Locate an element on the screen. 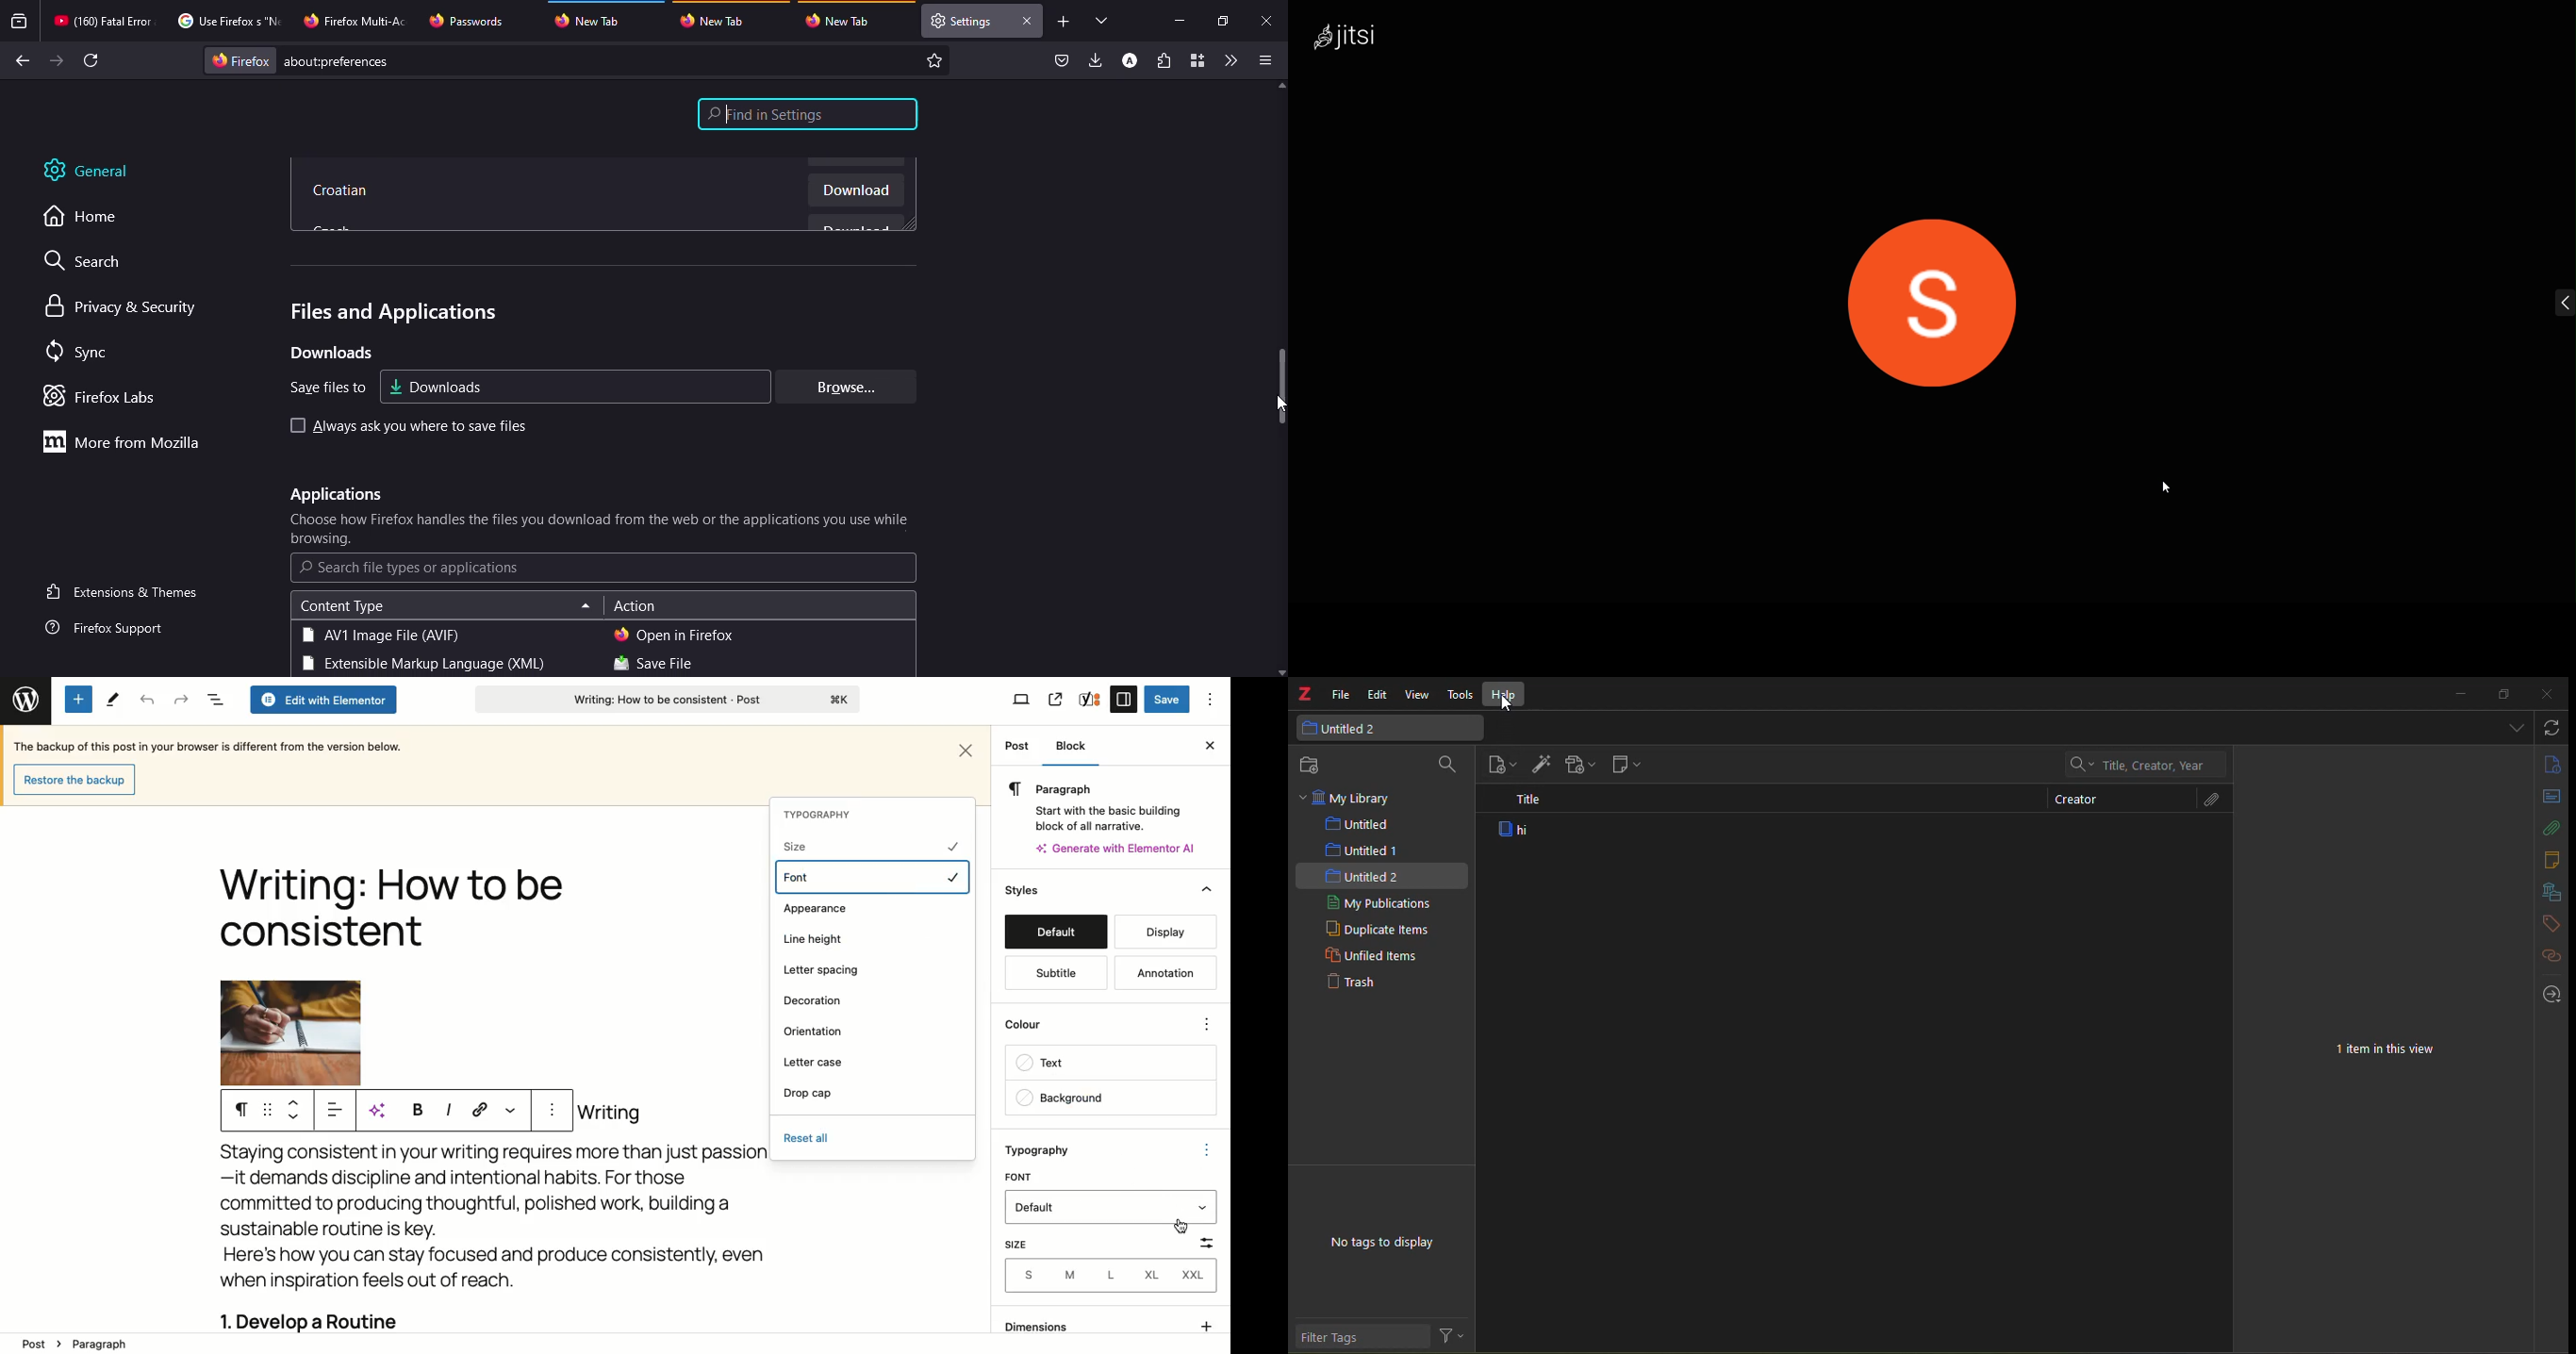  Undo is located at coordinates (147, 700).